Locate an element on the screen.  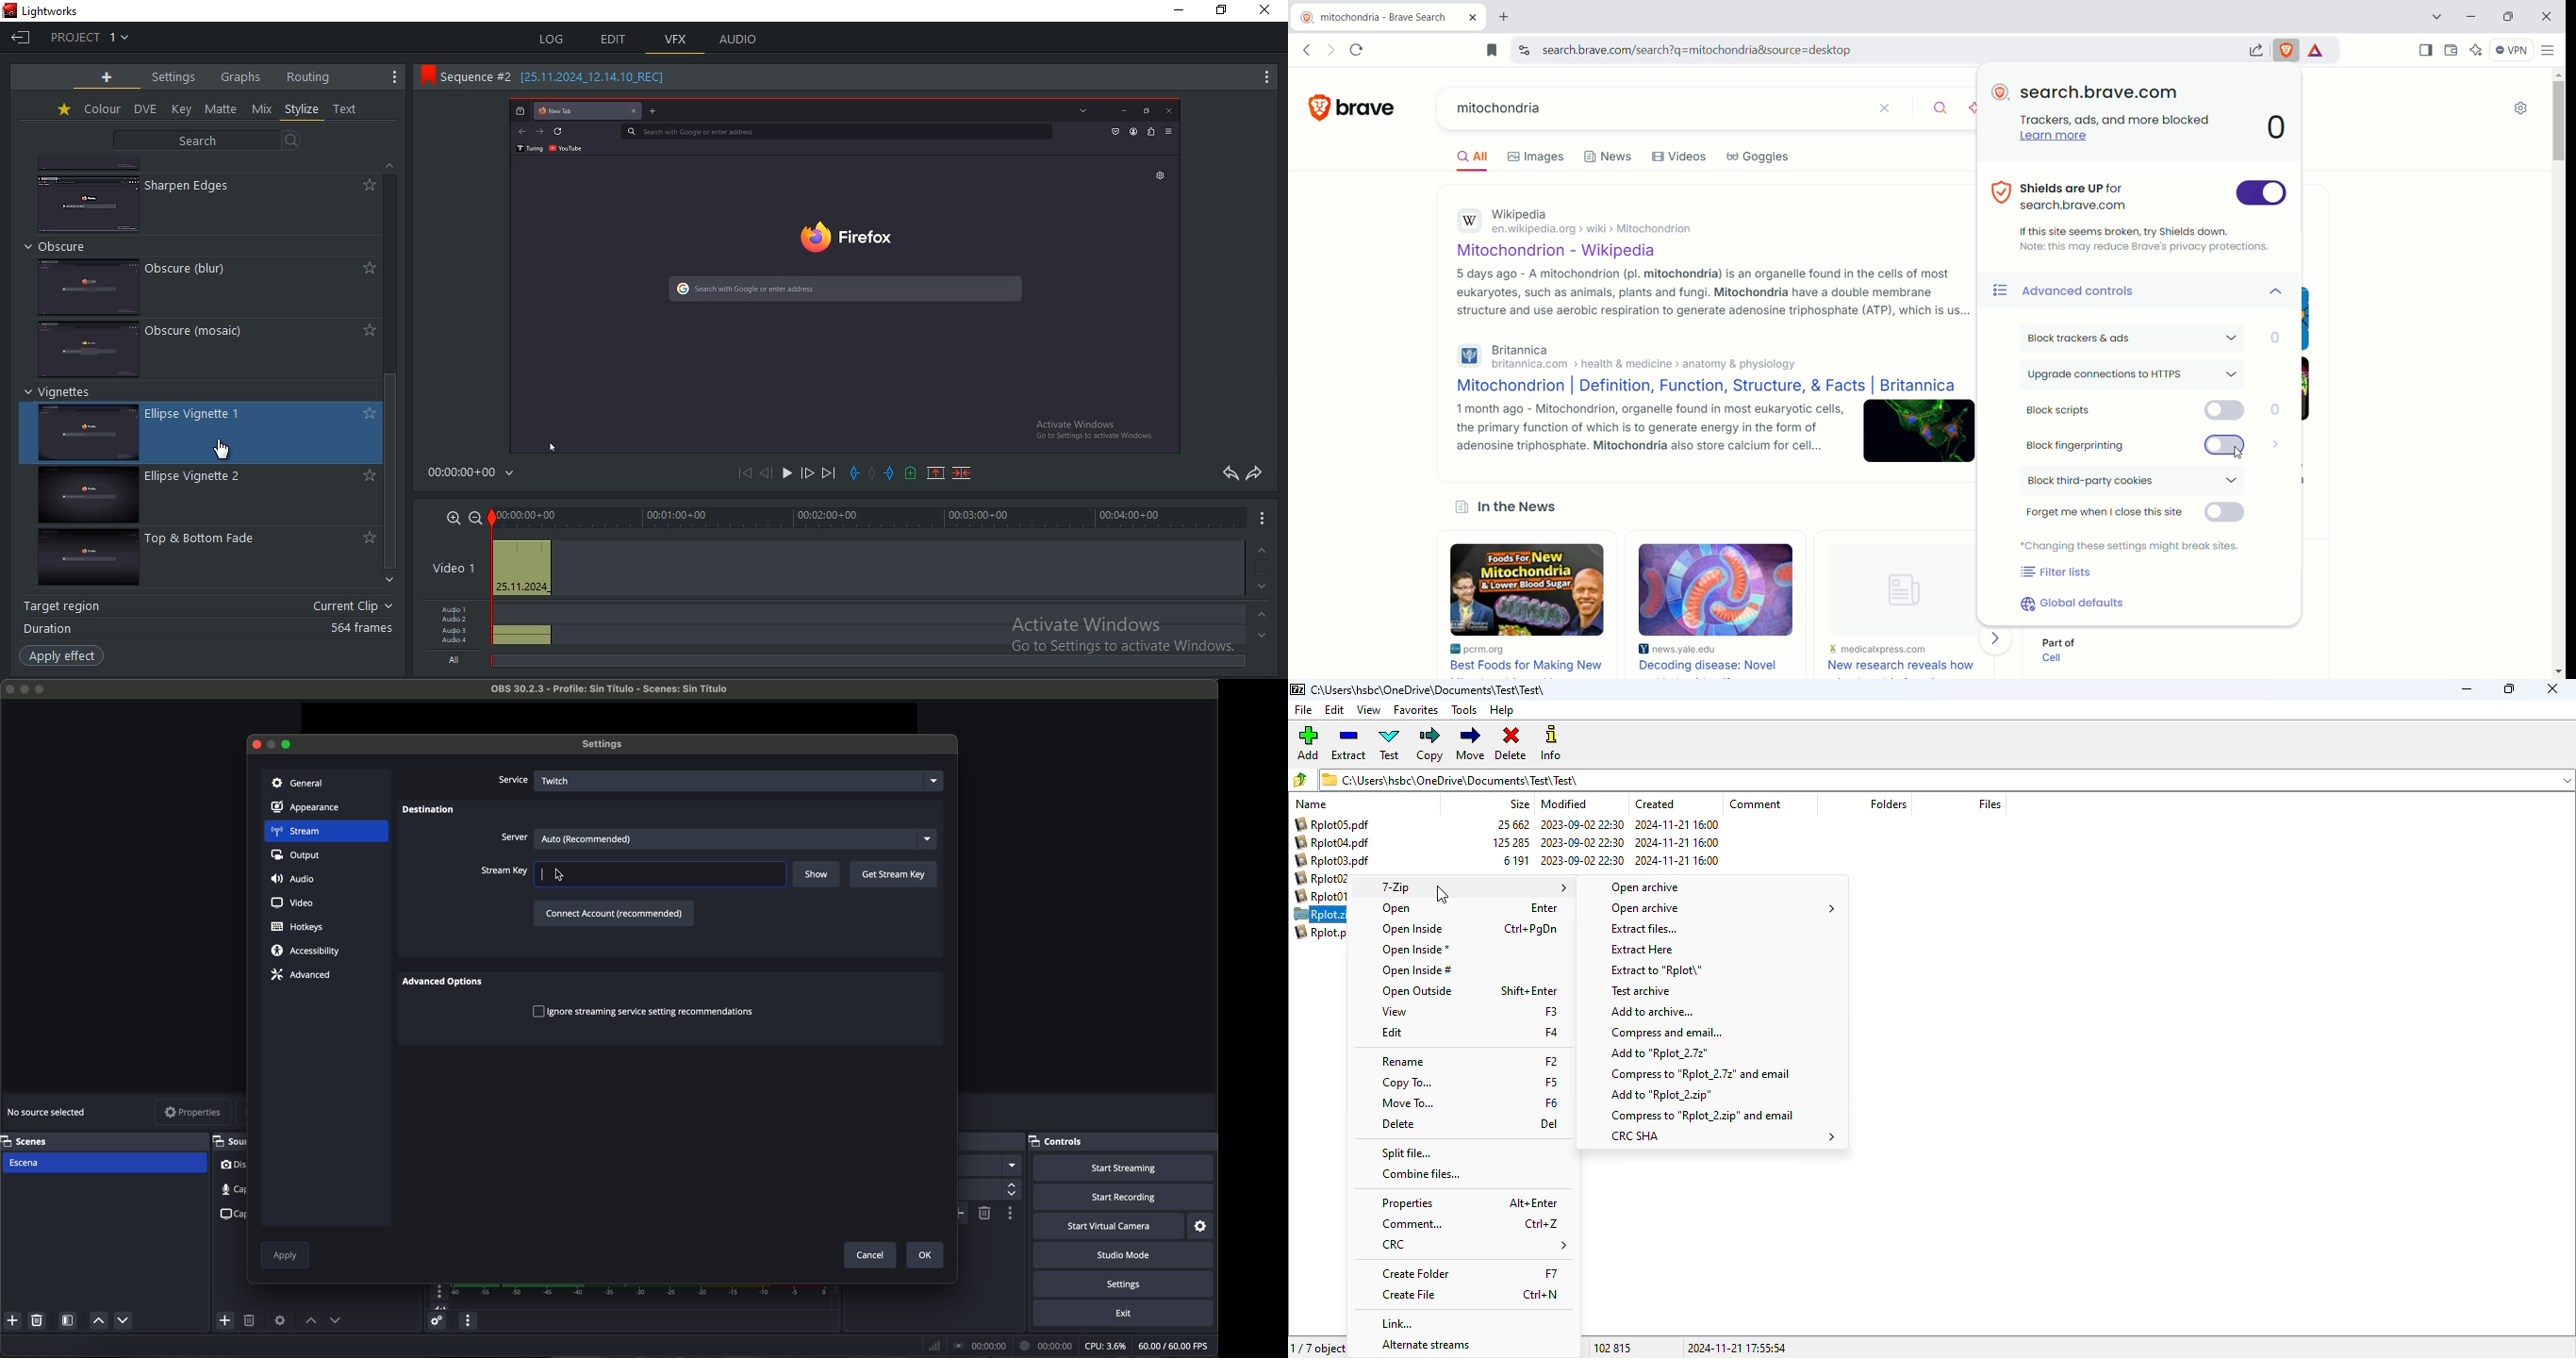
greyed out up arrow is located at coordinates (1265, 618).